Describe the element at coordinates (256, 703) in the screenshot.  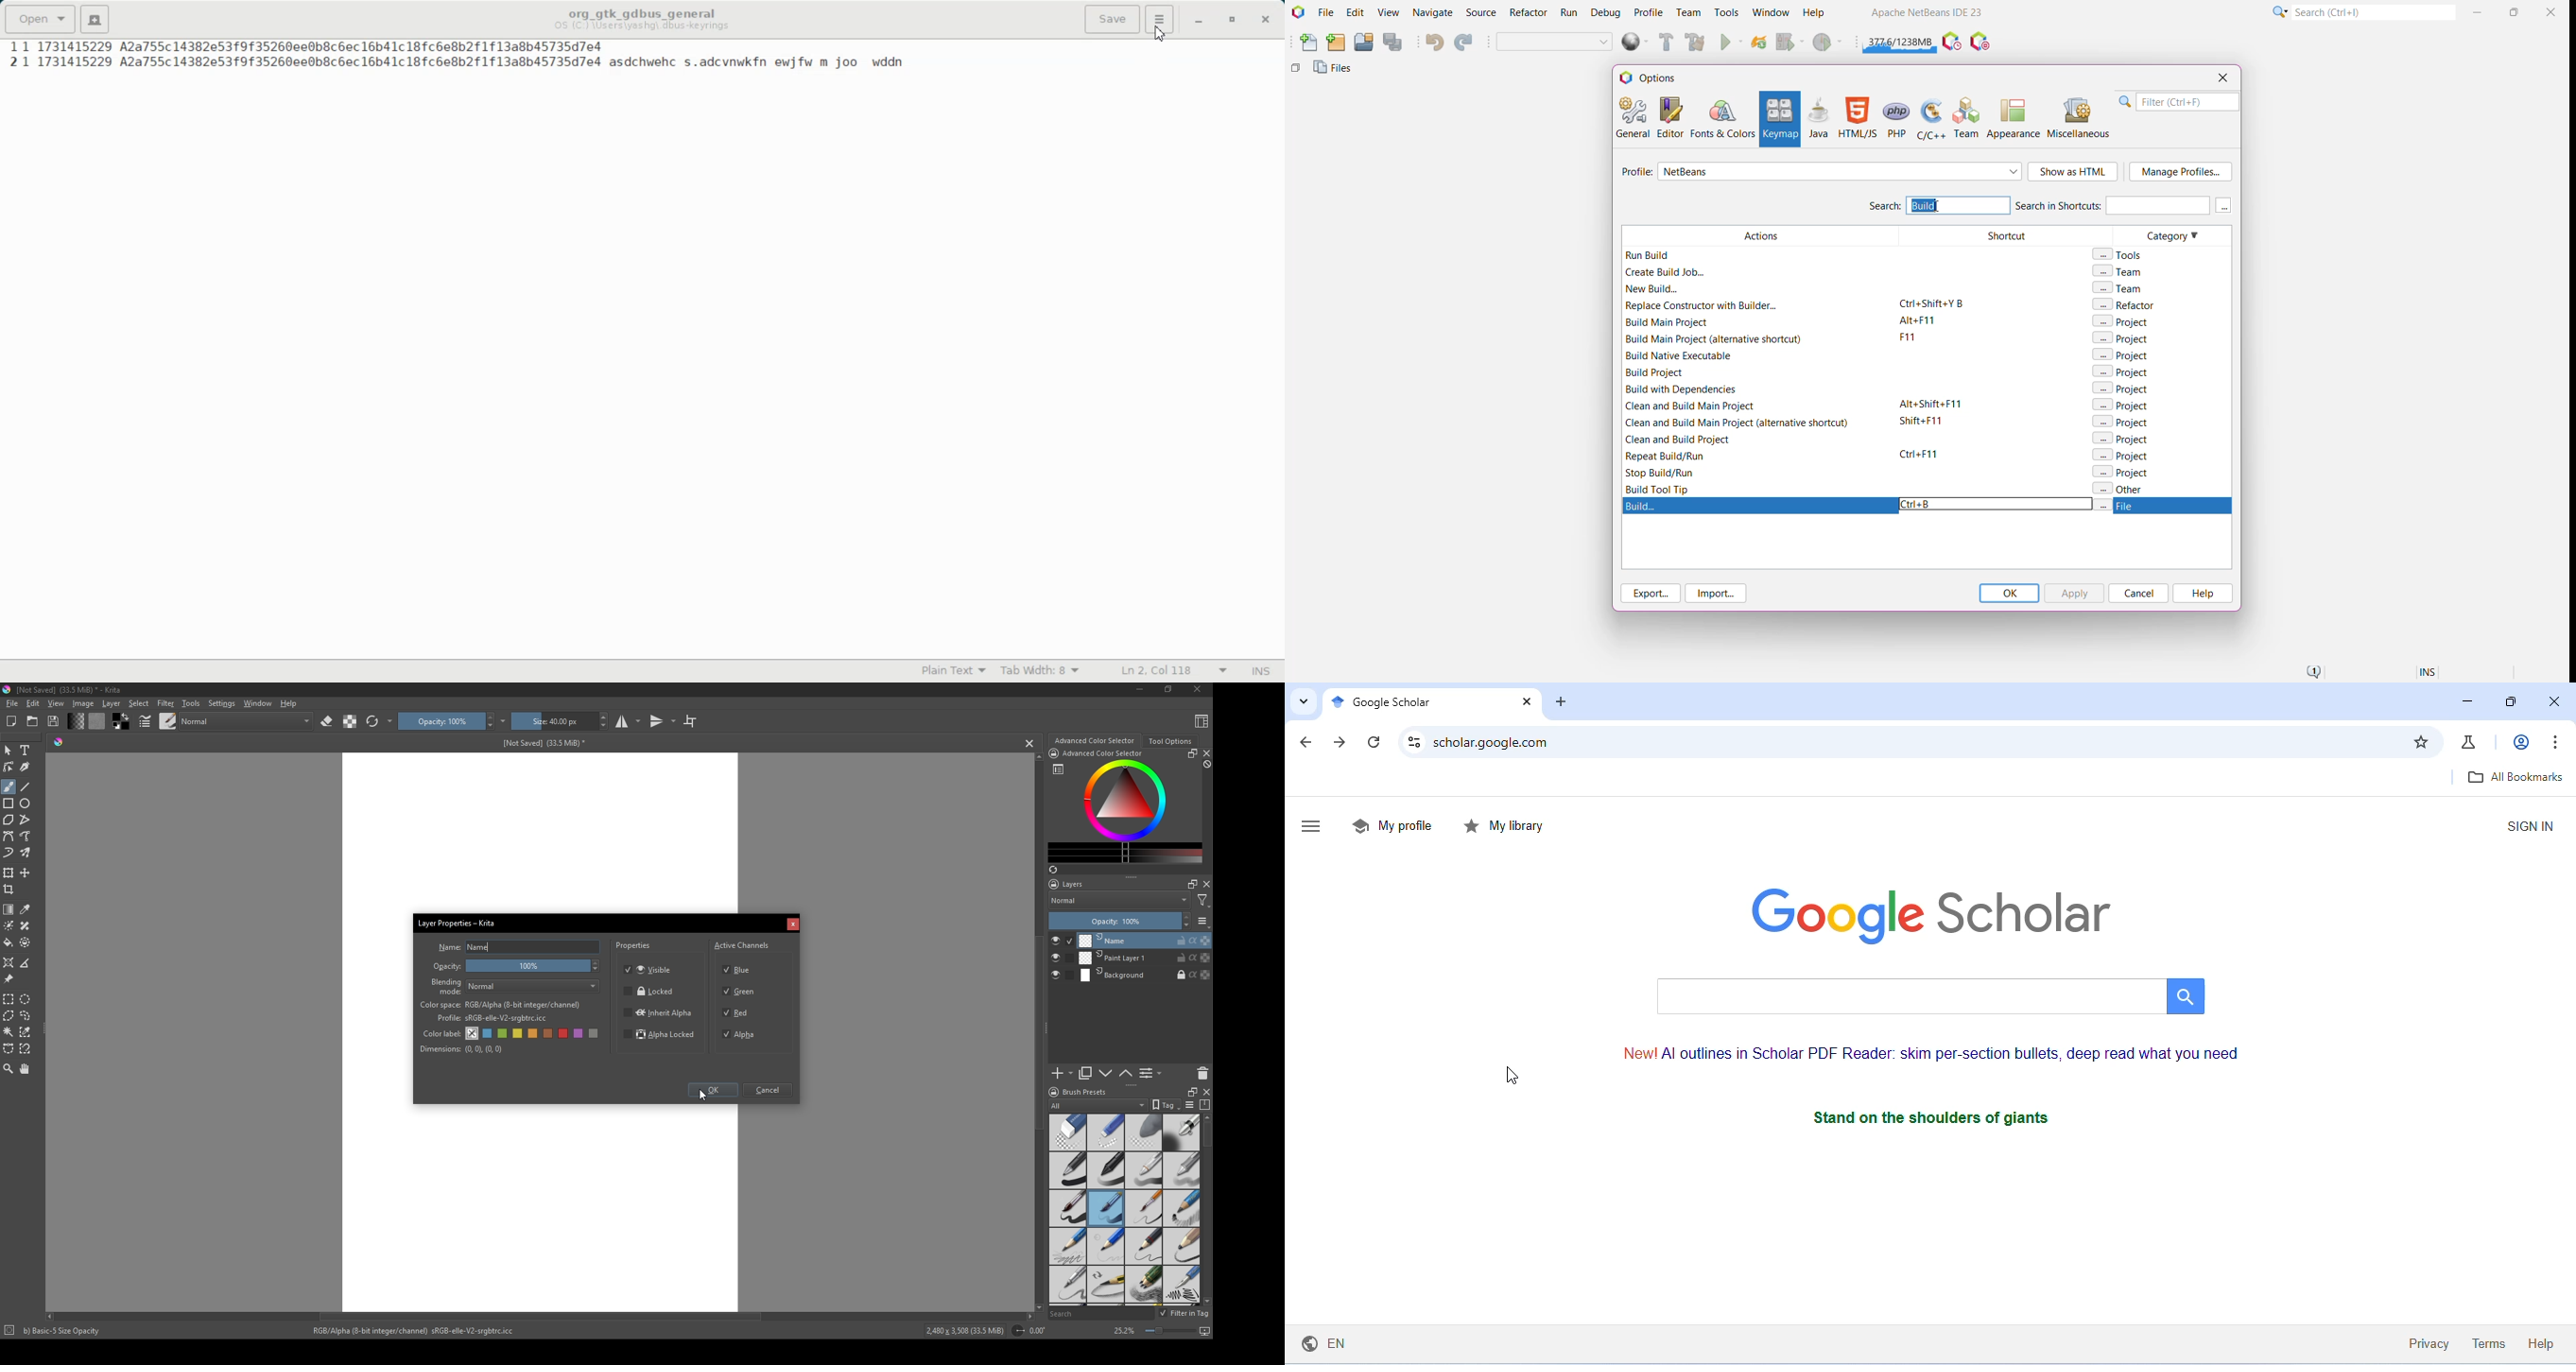
I see `Window` at that location.